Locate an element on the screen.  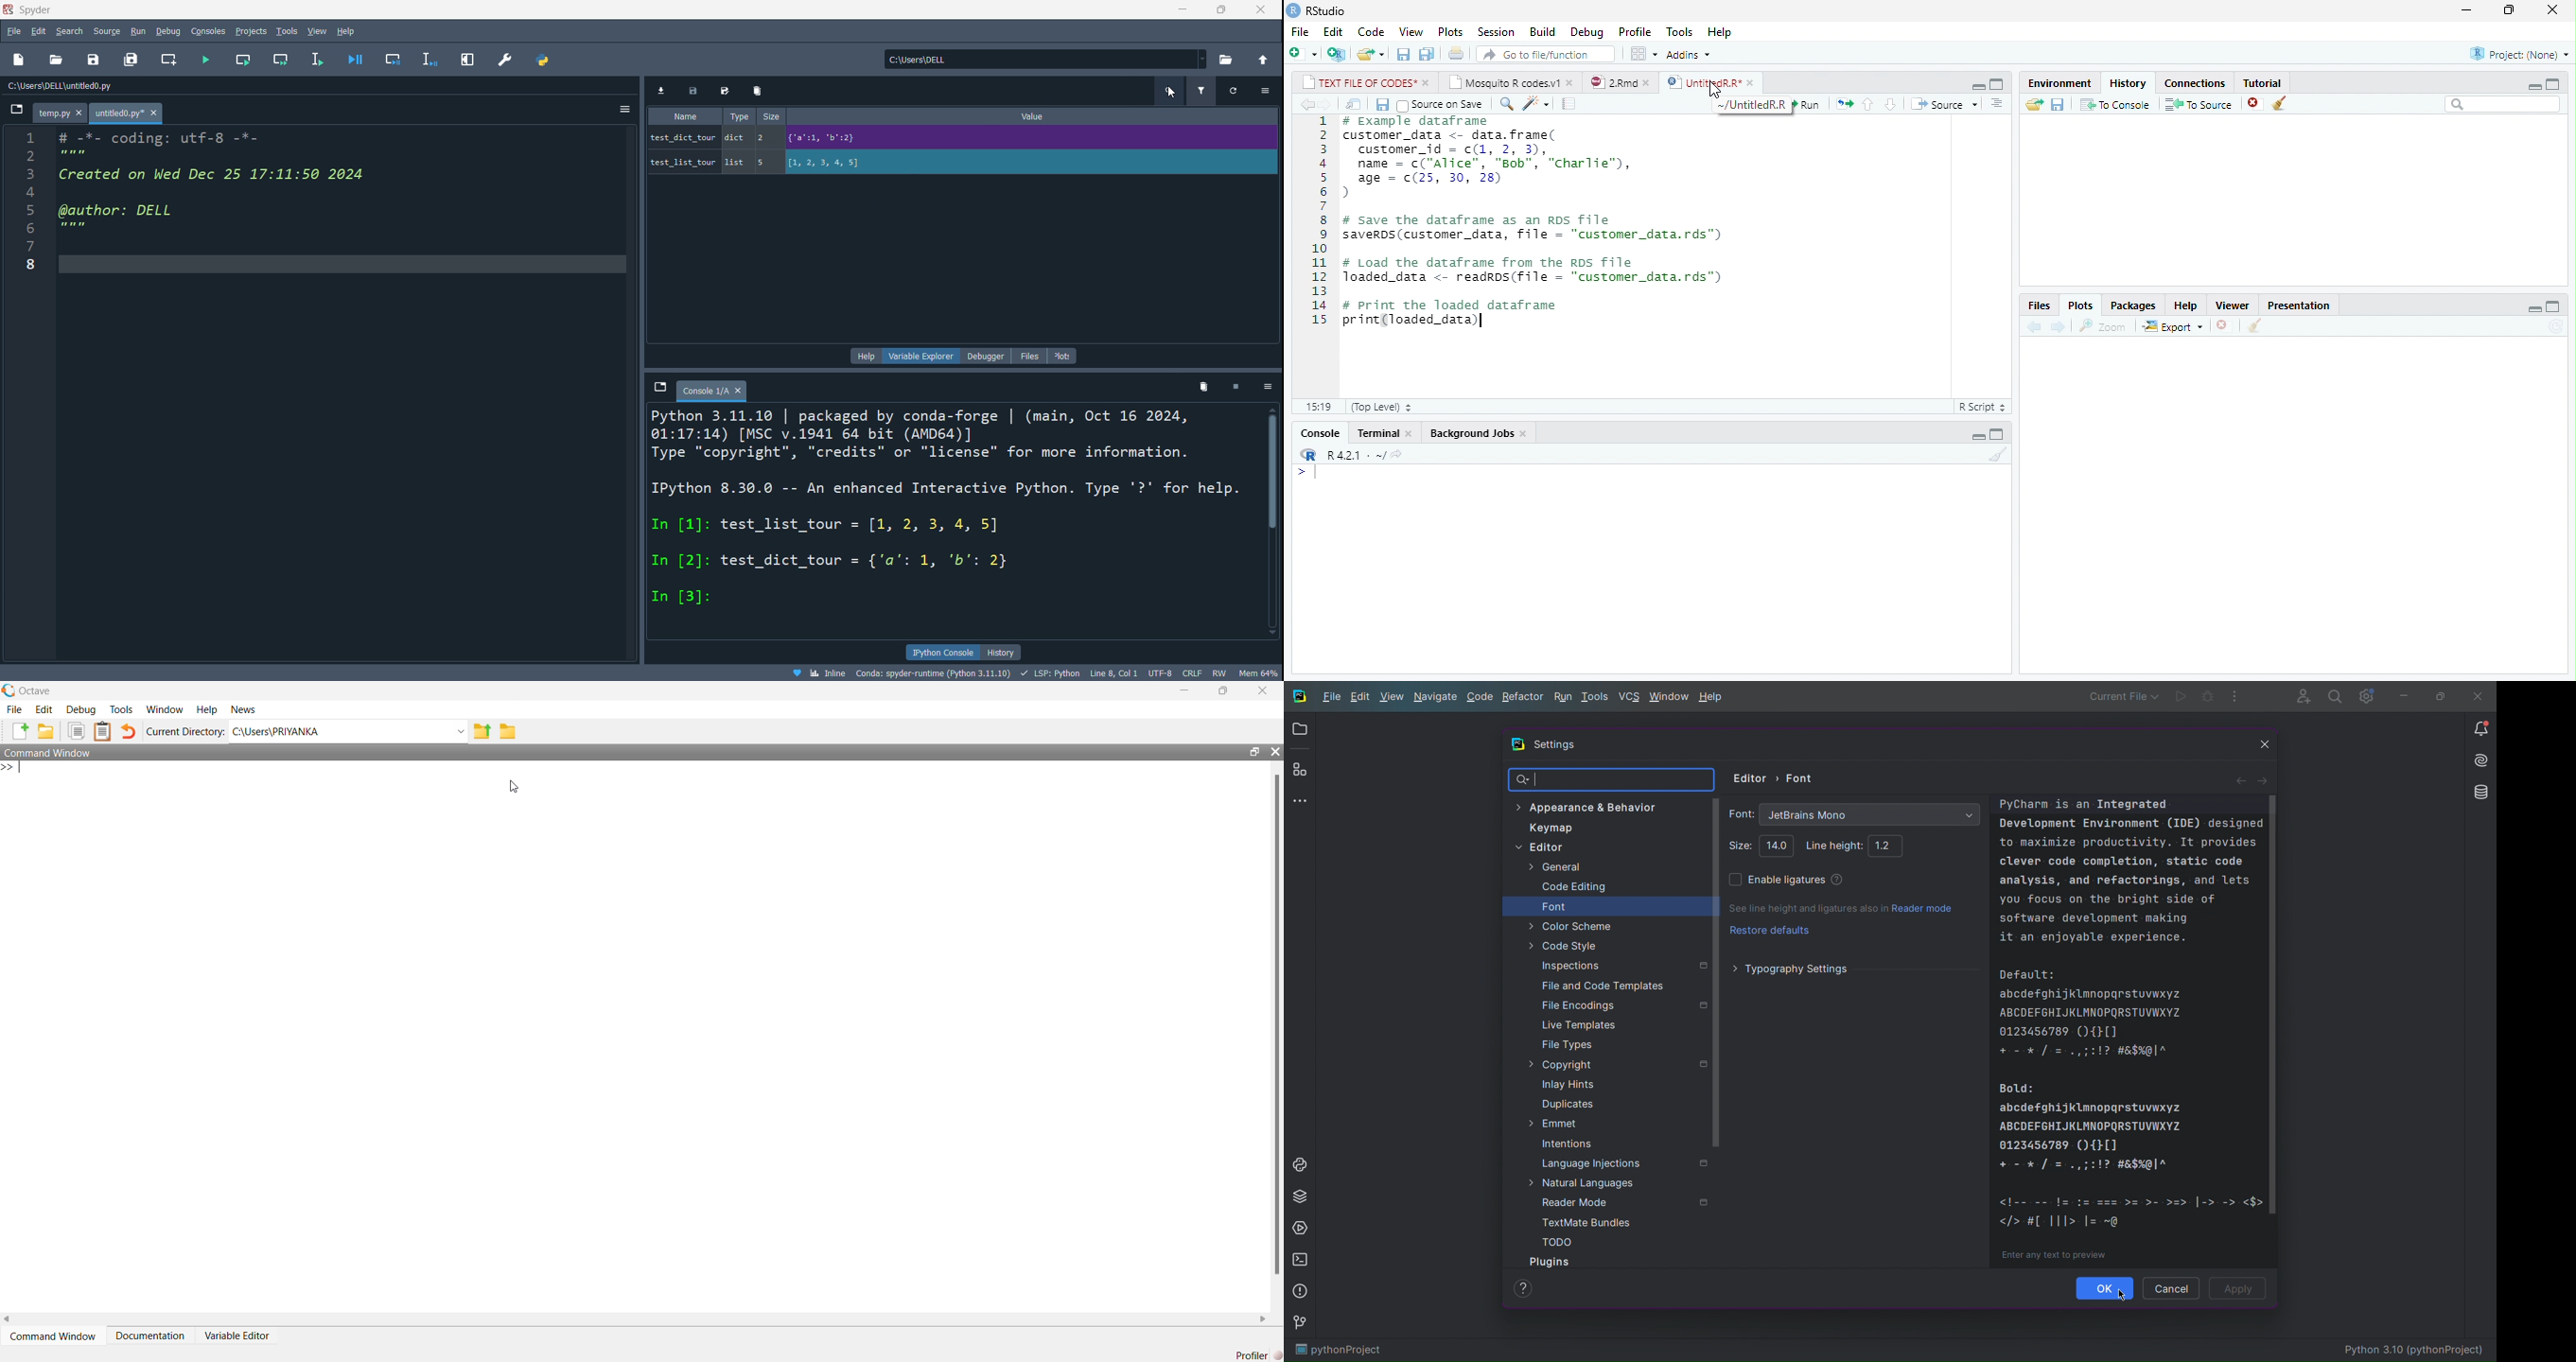
run file is located at coordinates (202, 60).